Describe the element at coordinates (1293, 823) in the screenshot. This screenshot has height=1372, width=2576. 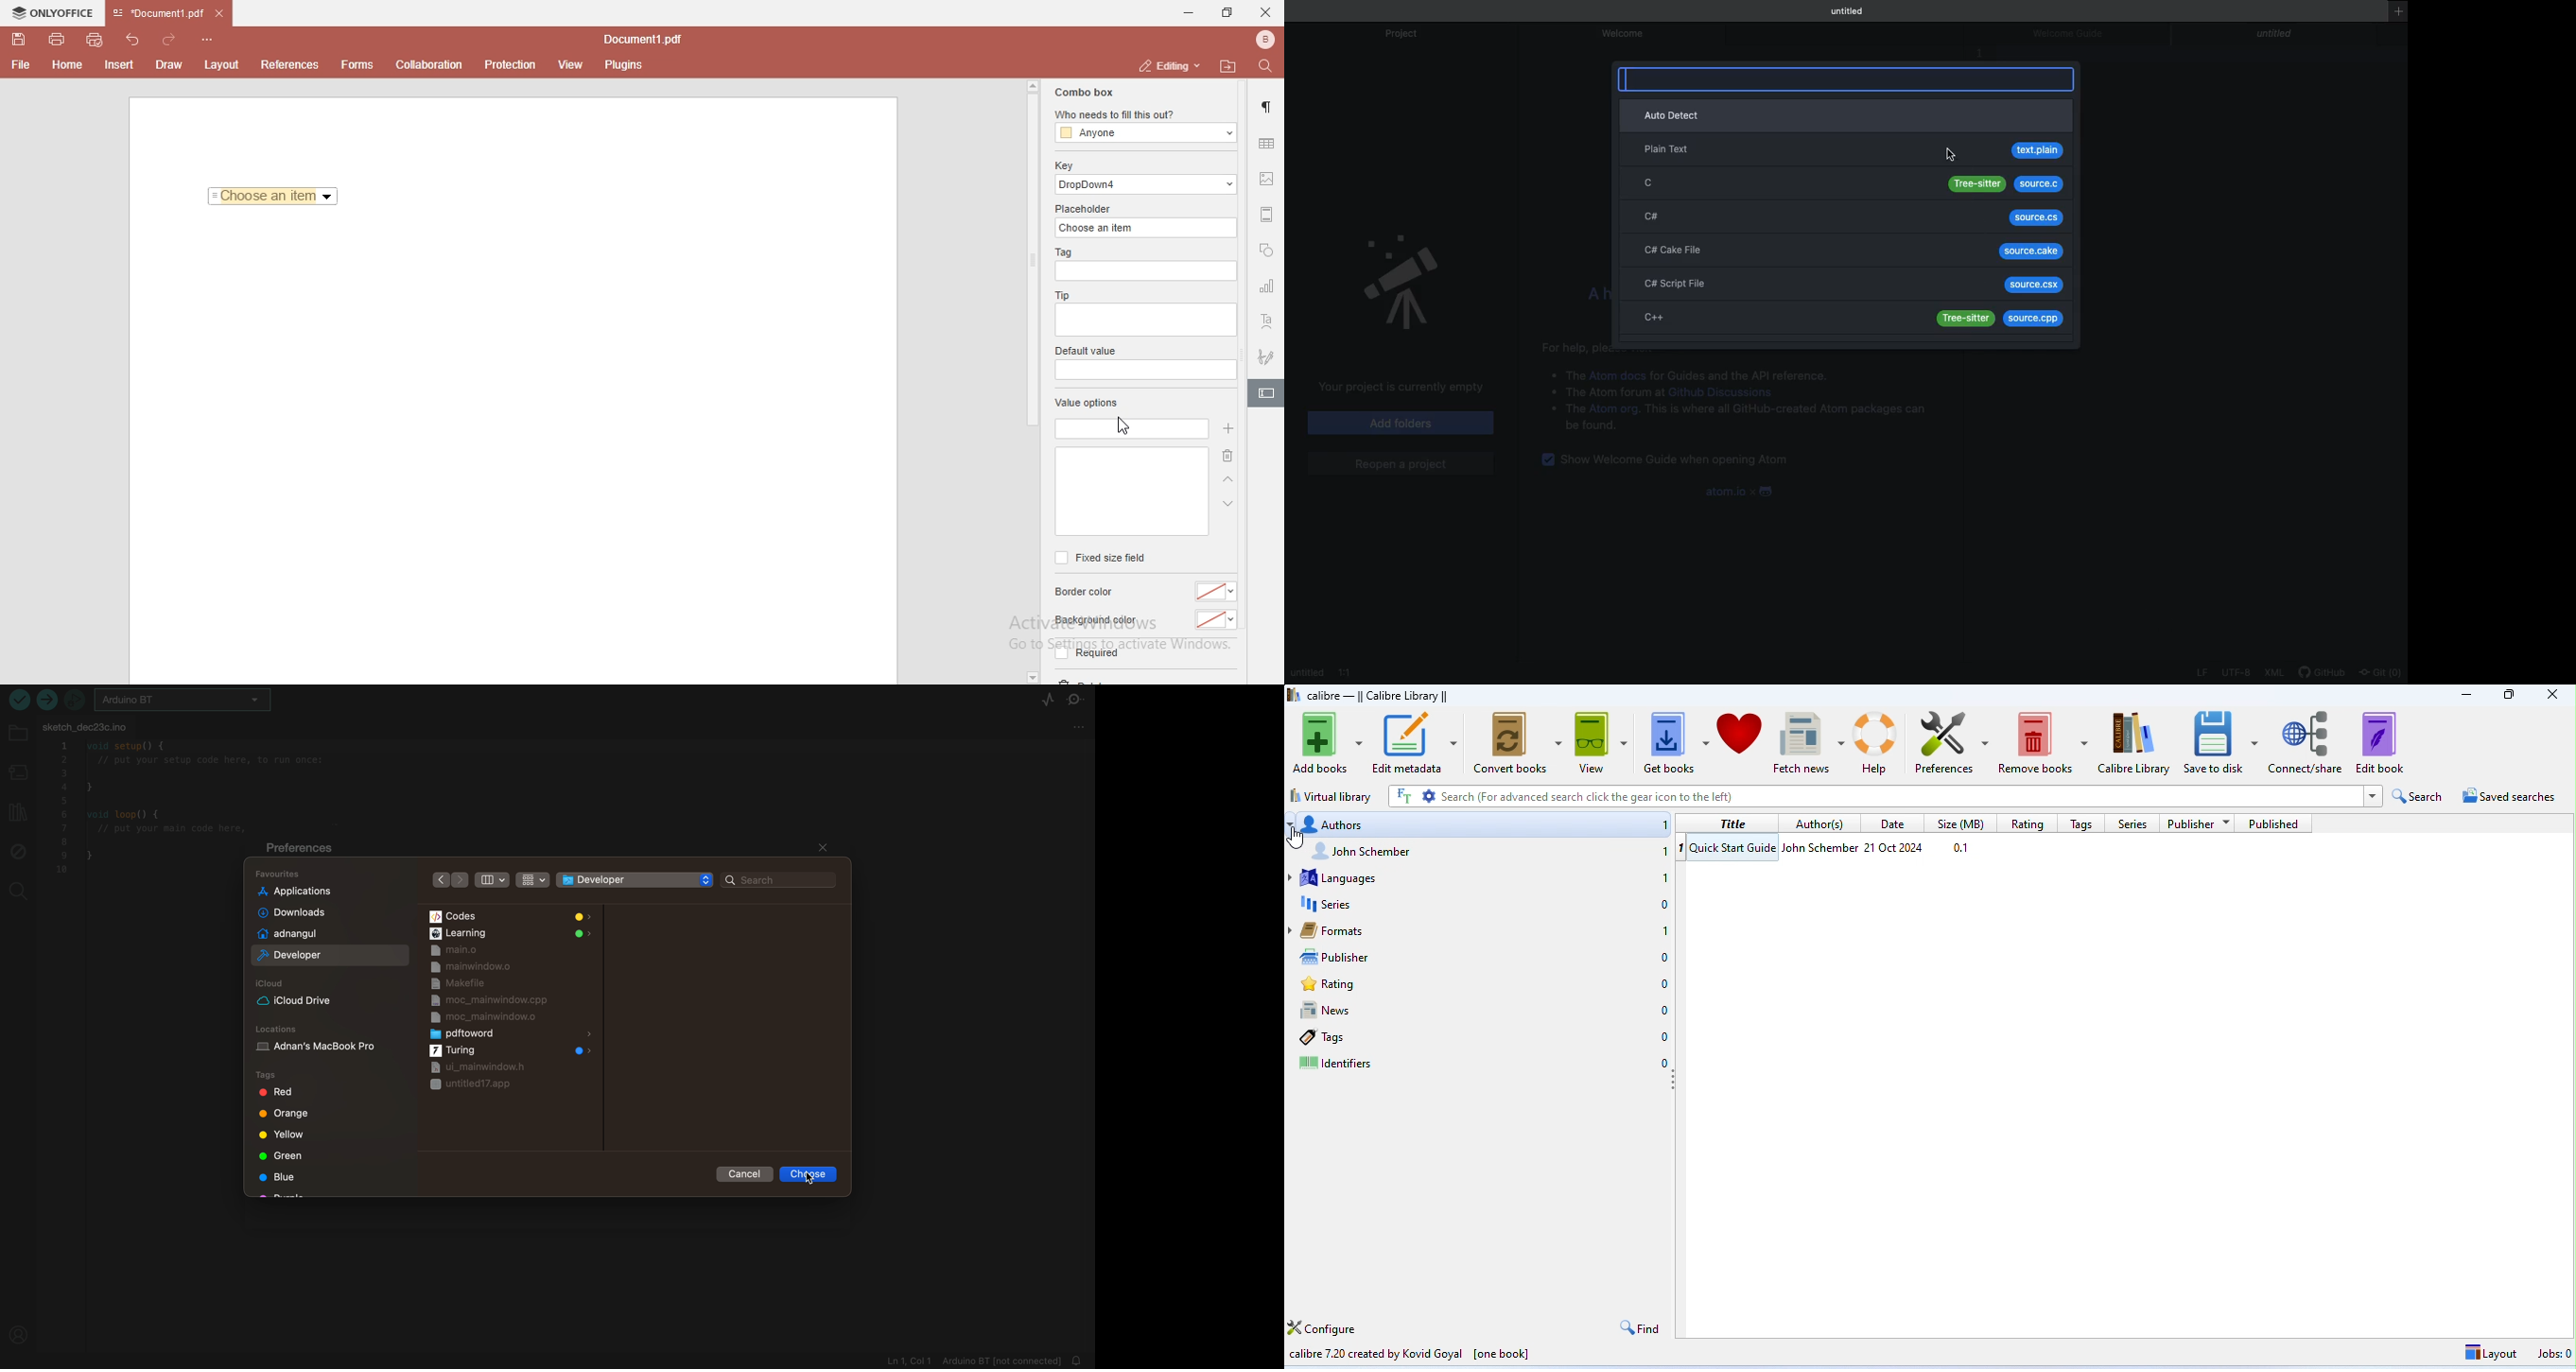
I see `expand authors` at that location.